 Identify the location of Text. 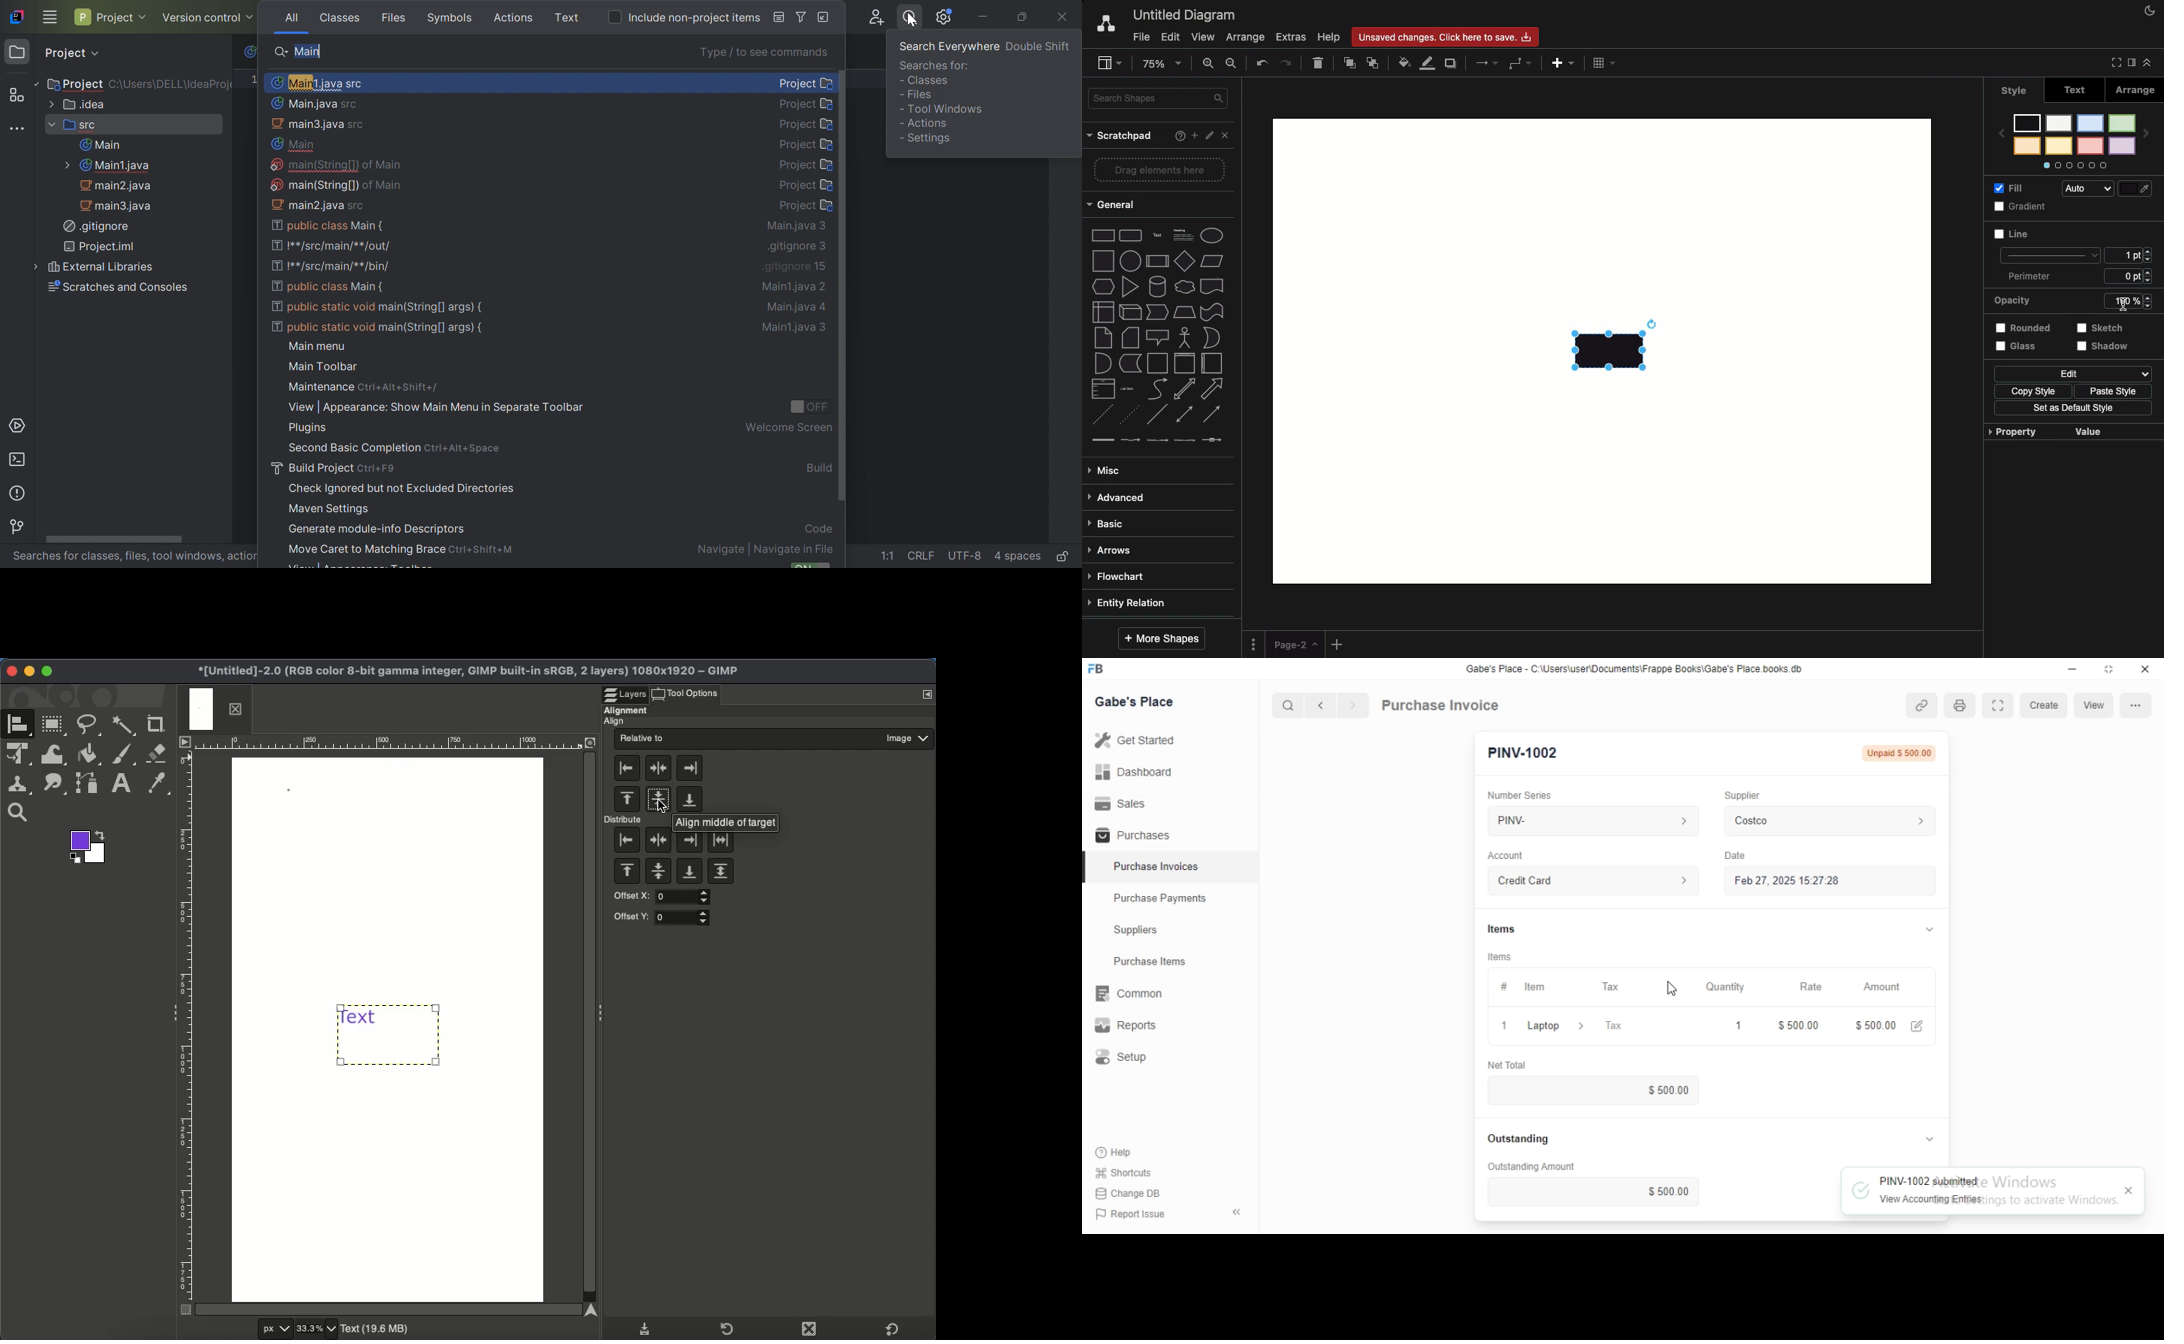
(1158, 236).